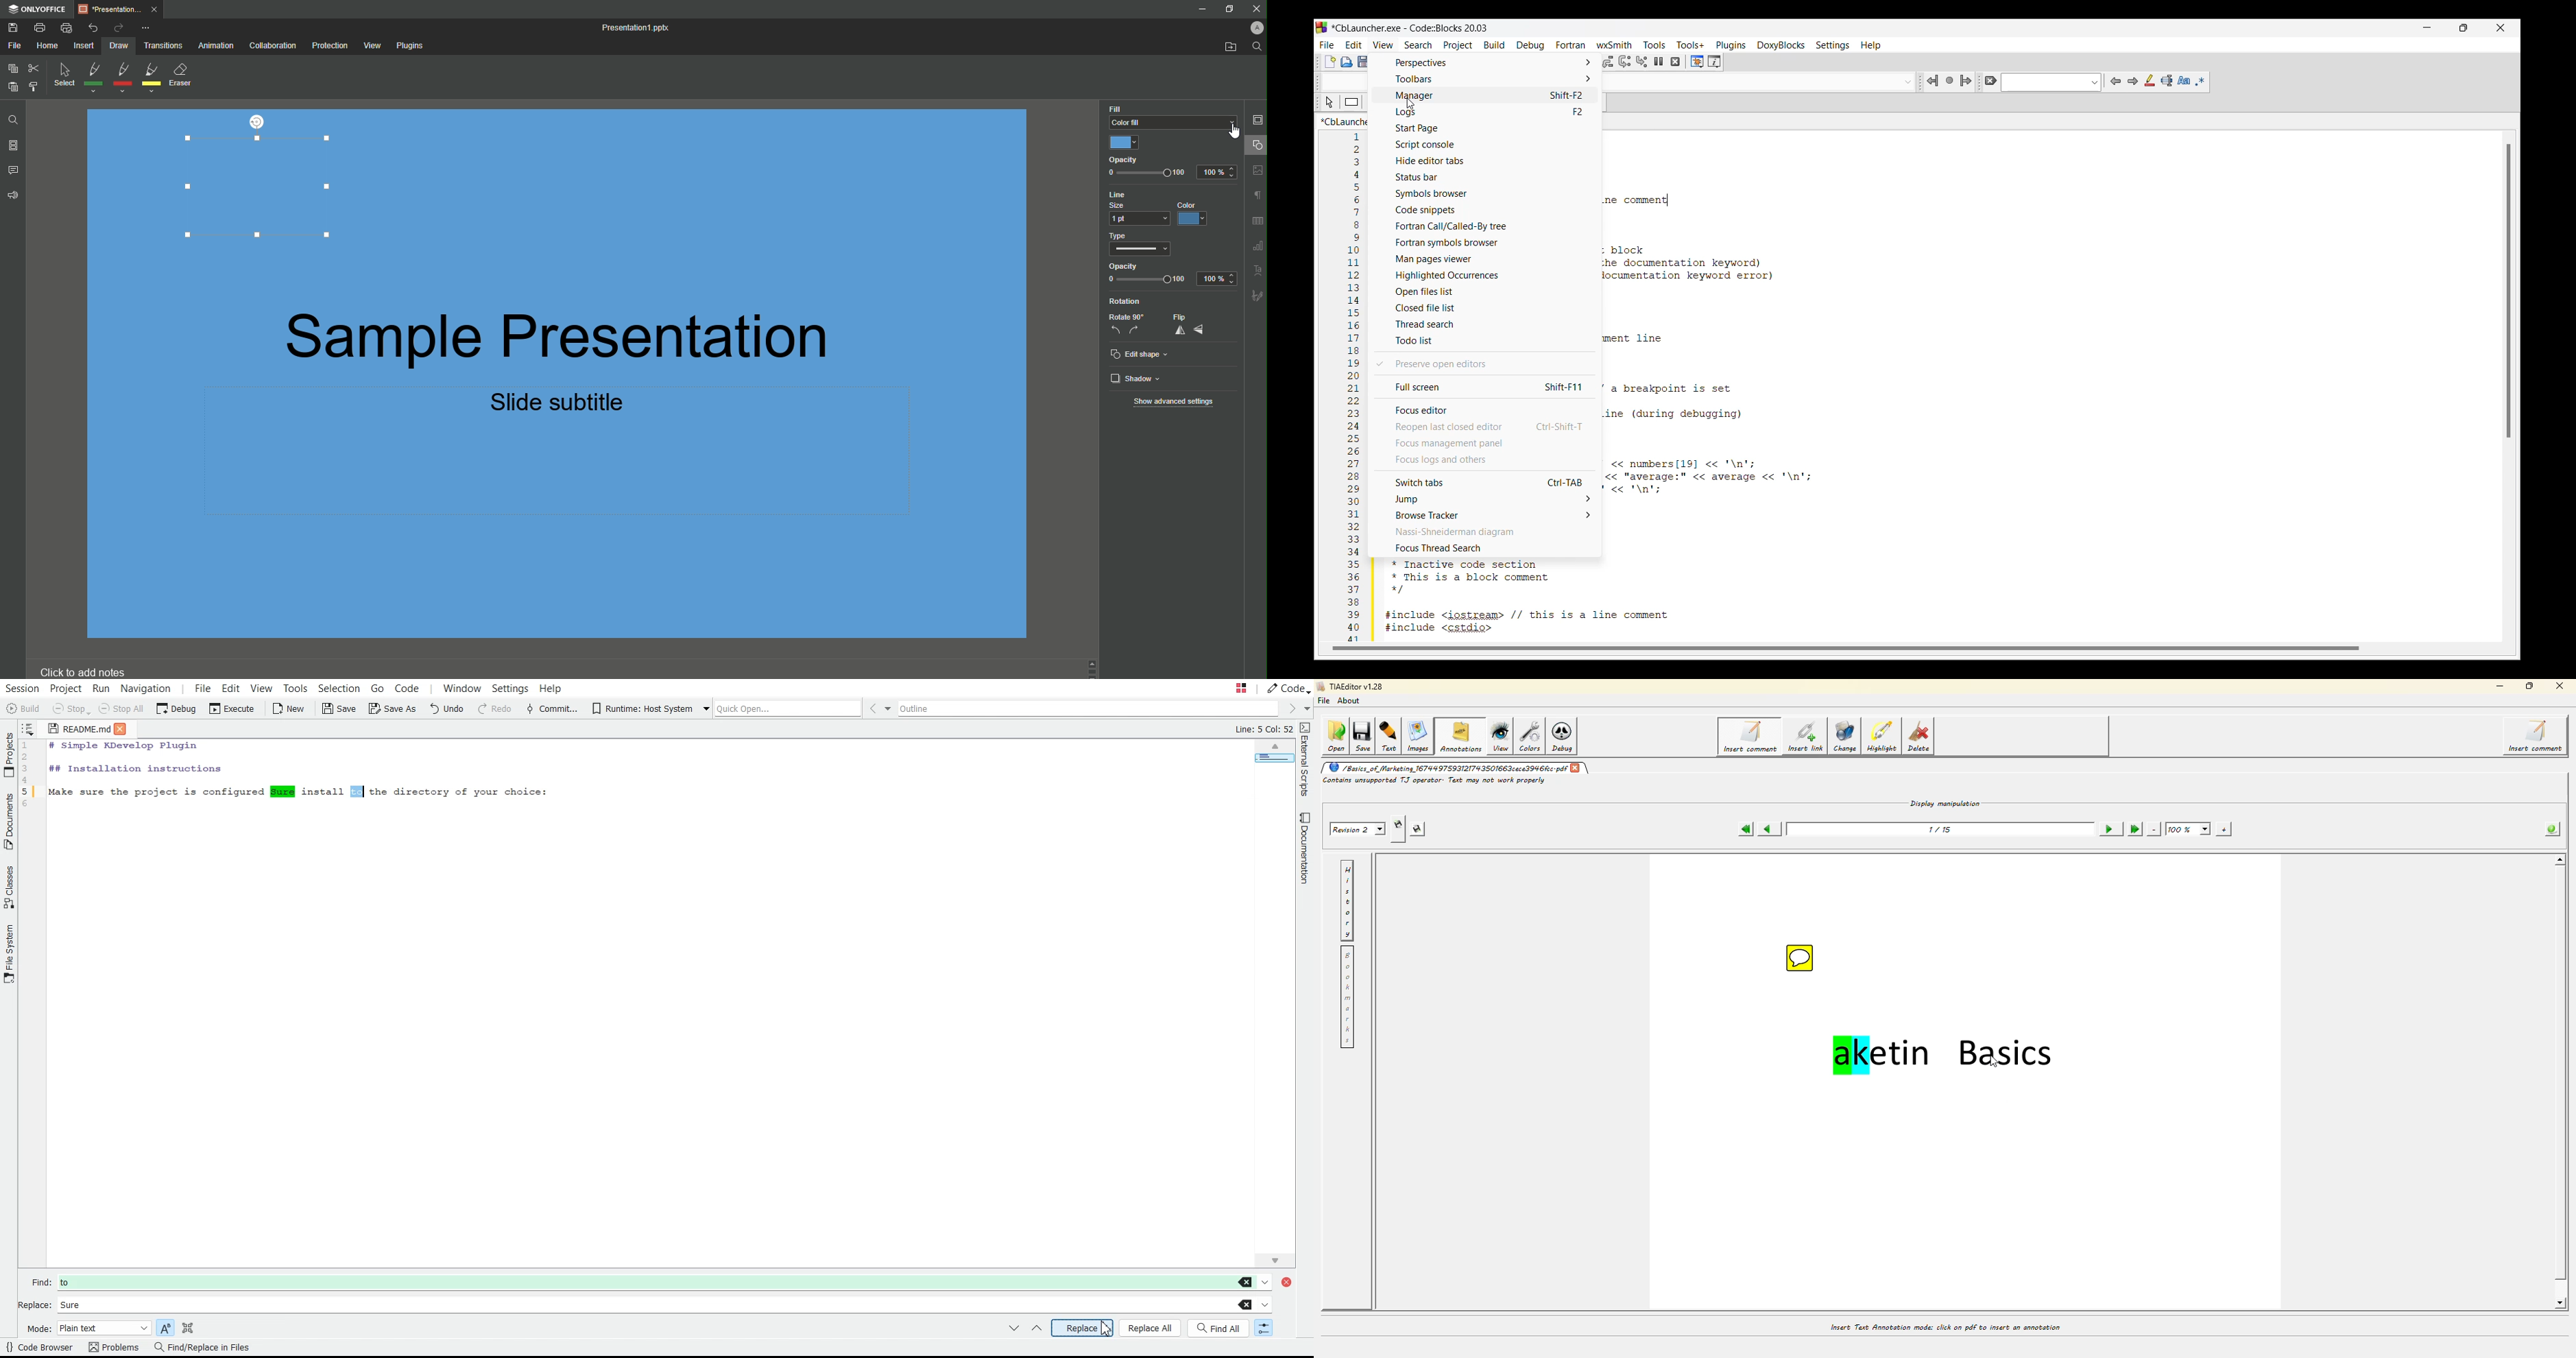  Describe the element at coordinates (1494, 45) in the screenshot. I see `Build menu` at that location.